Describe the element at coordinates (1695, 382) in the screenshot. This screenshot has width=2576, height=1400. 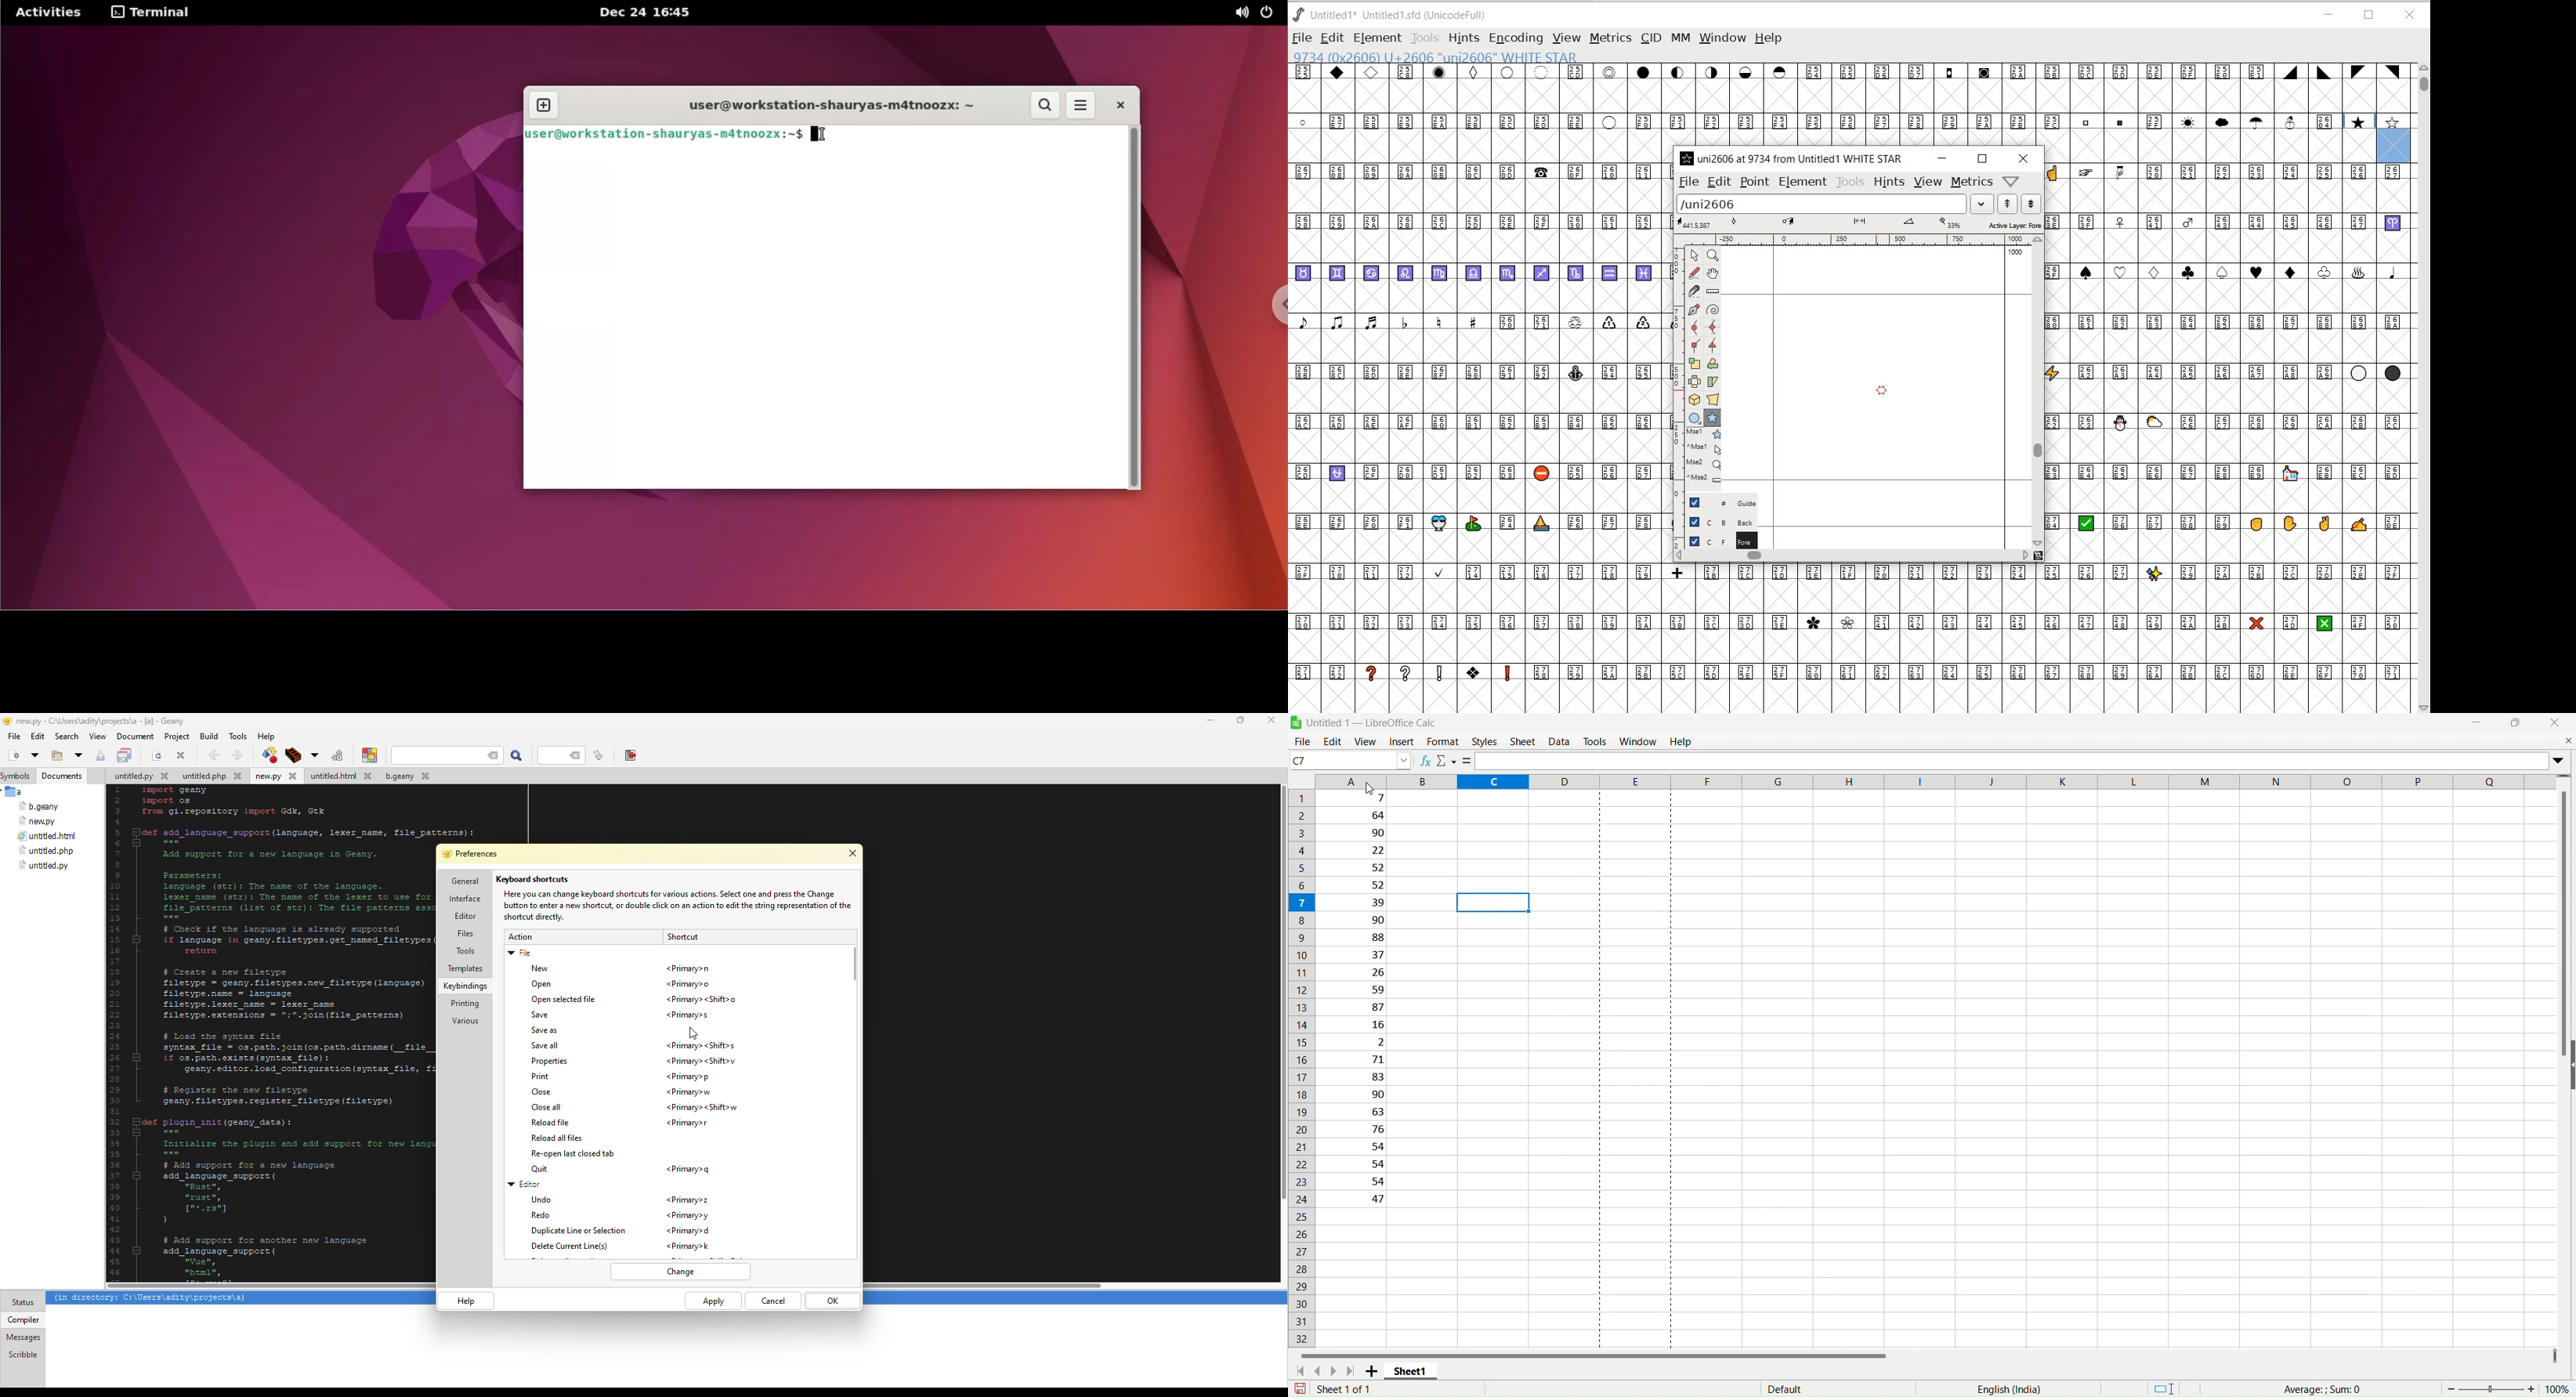
I see `FLIP THE SELECTION` at that location.